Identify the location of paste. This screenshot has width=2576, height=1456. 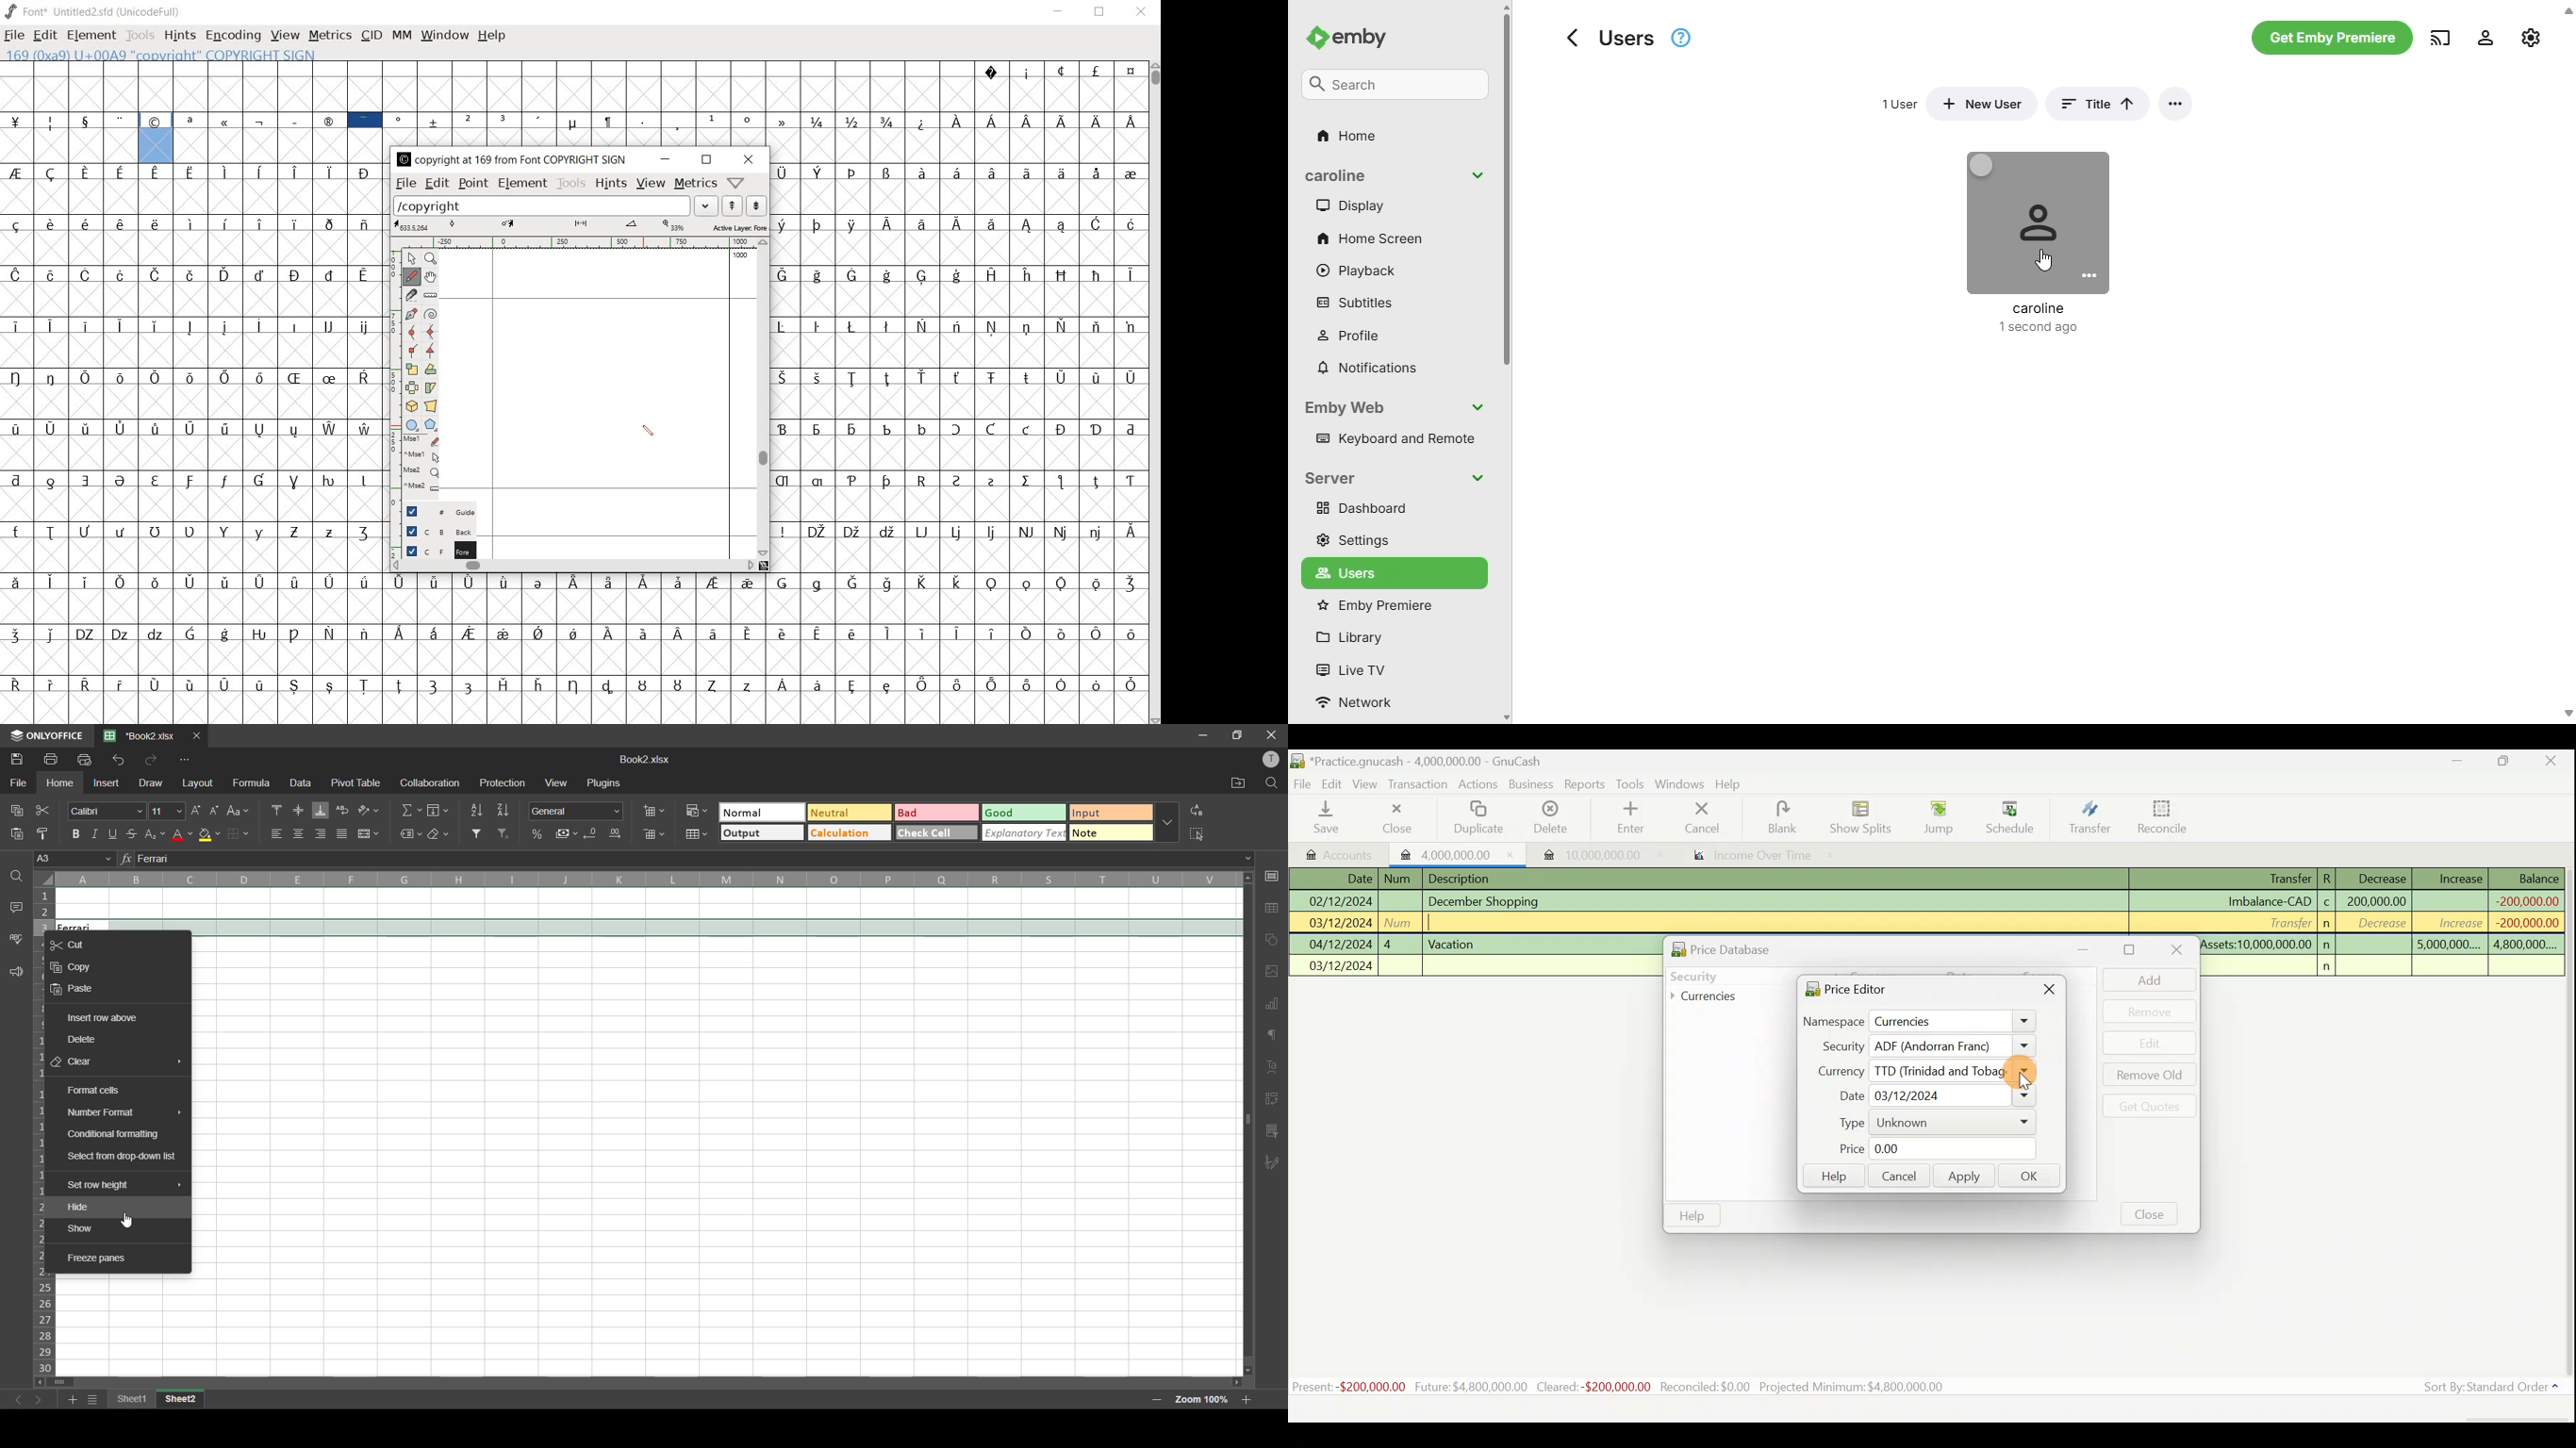
(76, 988).